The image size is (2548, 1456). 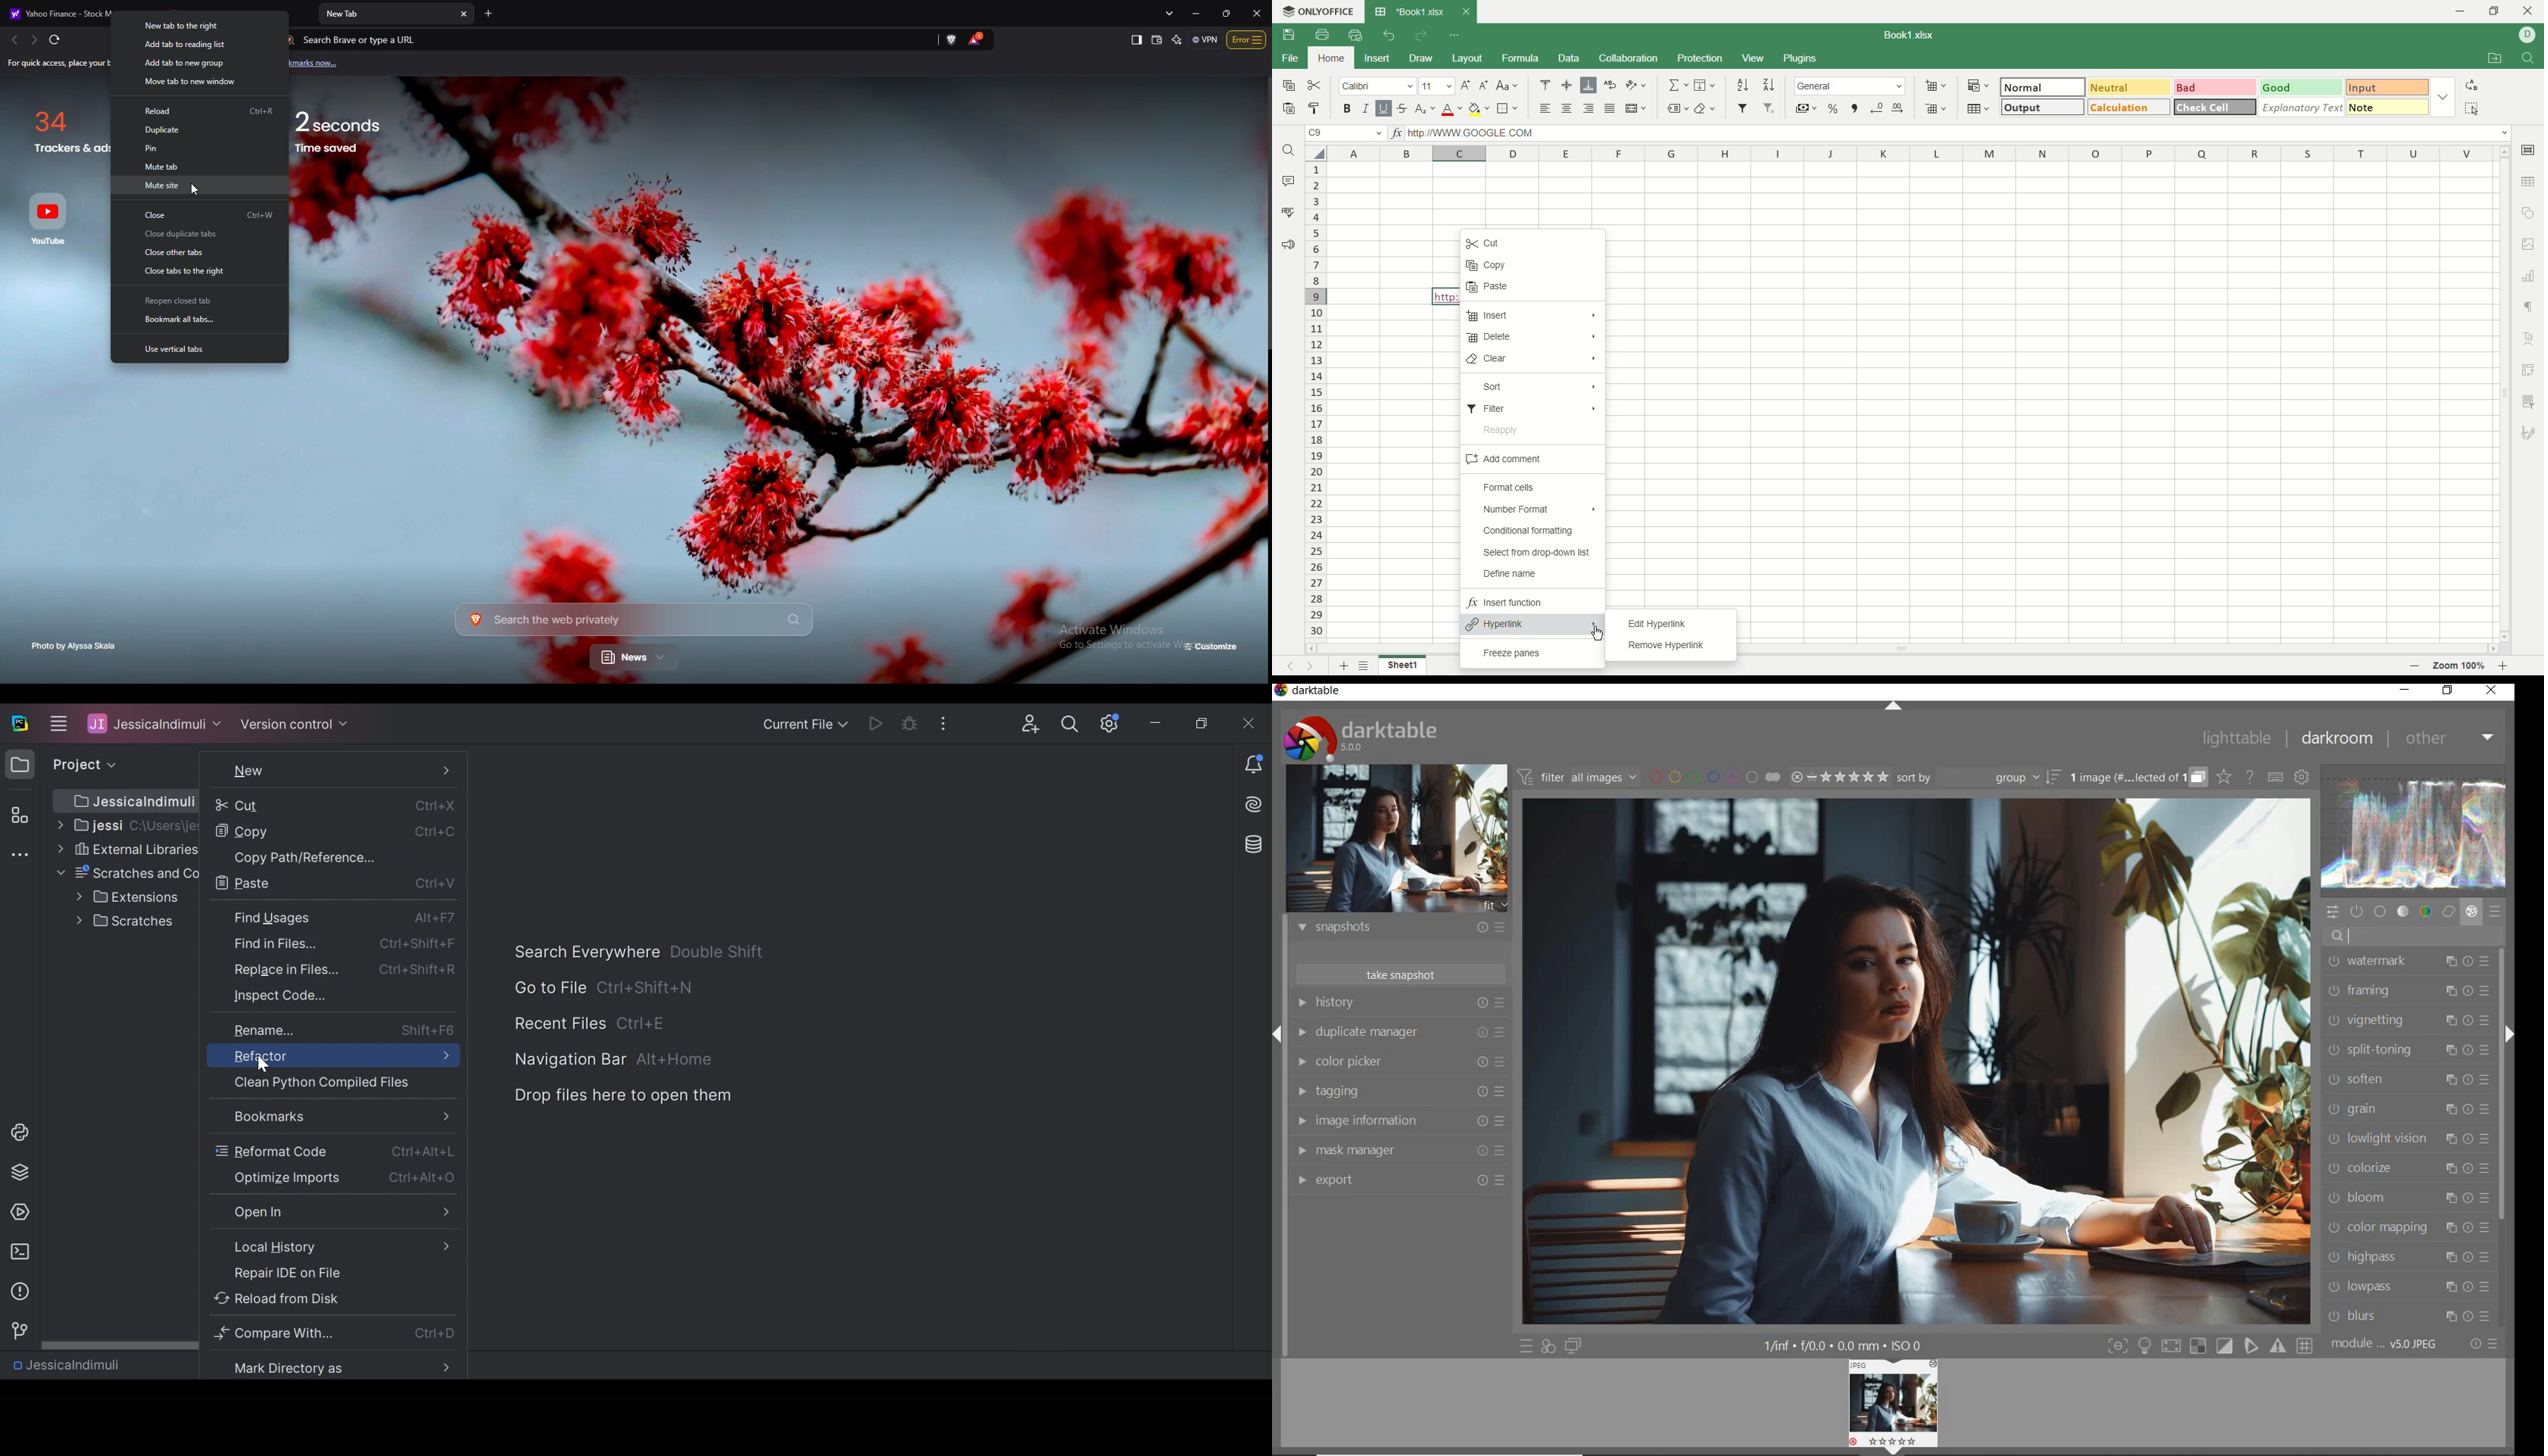 I want to click on lowlight vision, so click(x=2405, y=1138).